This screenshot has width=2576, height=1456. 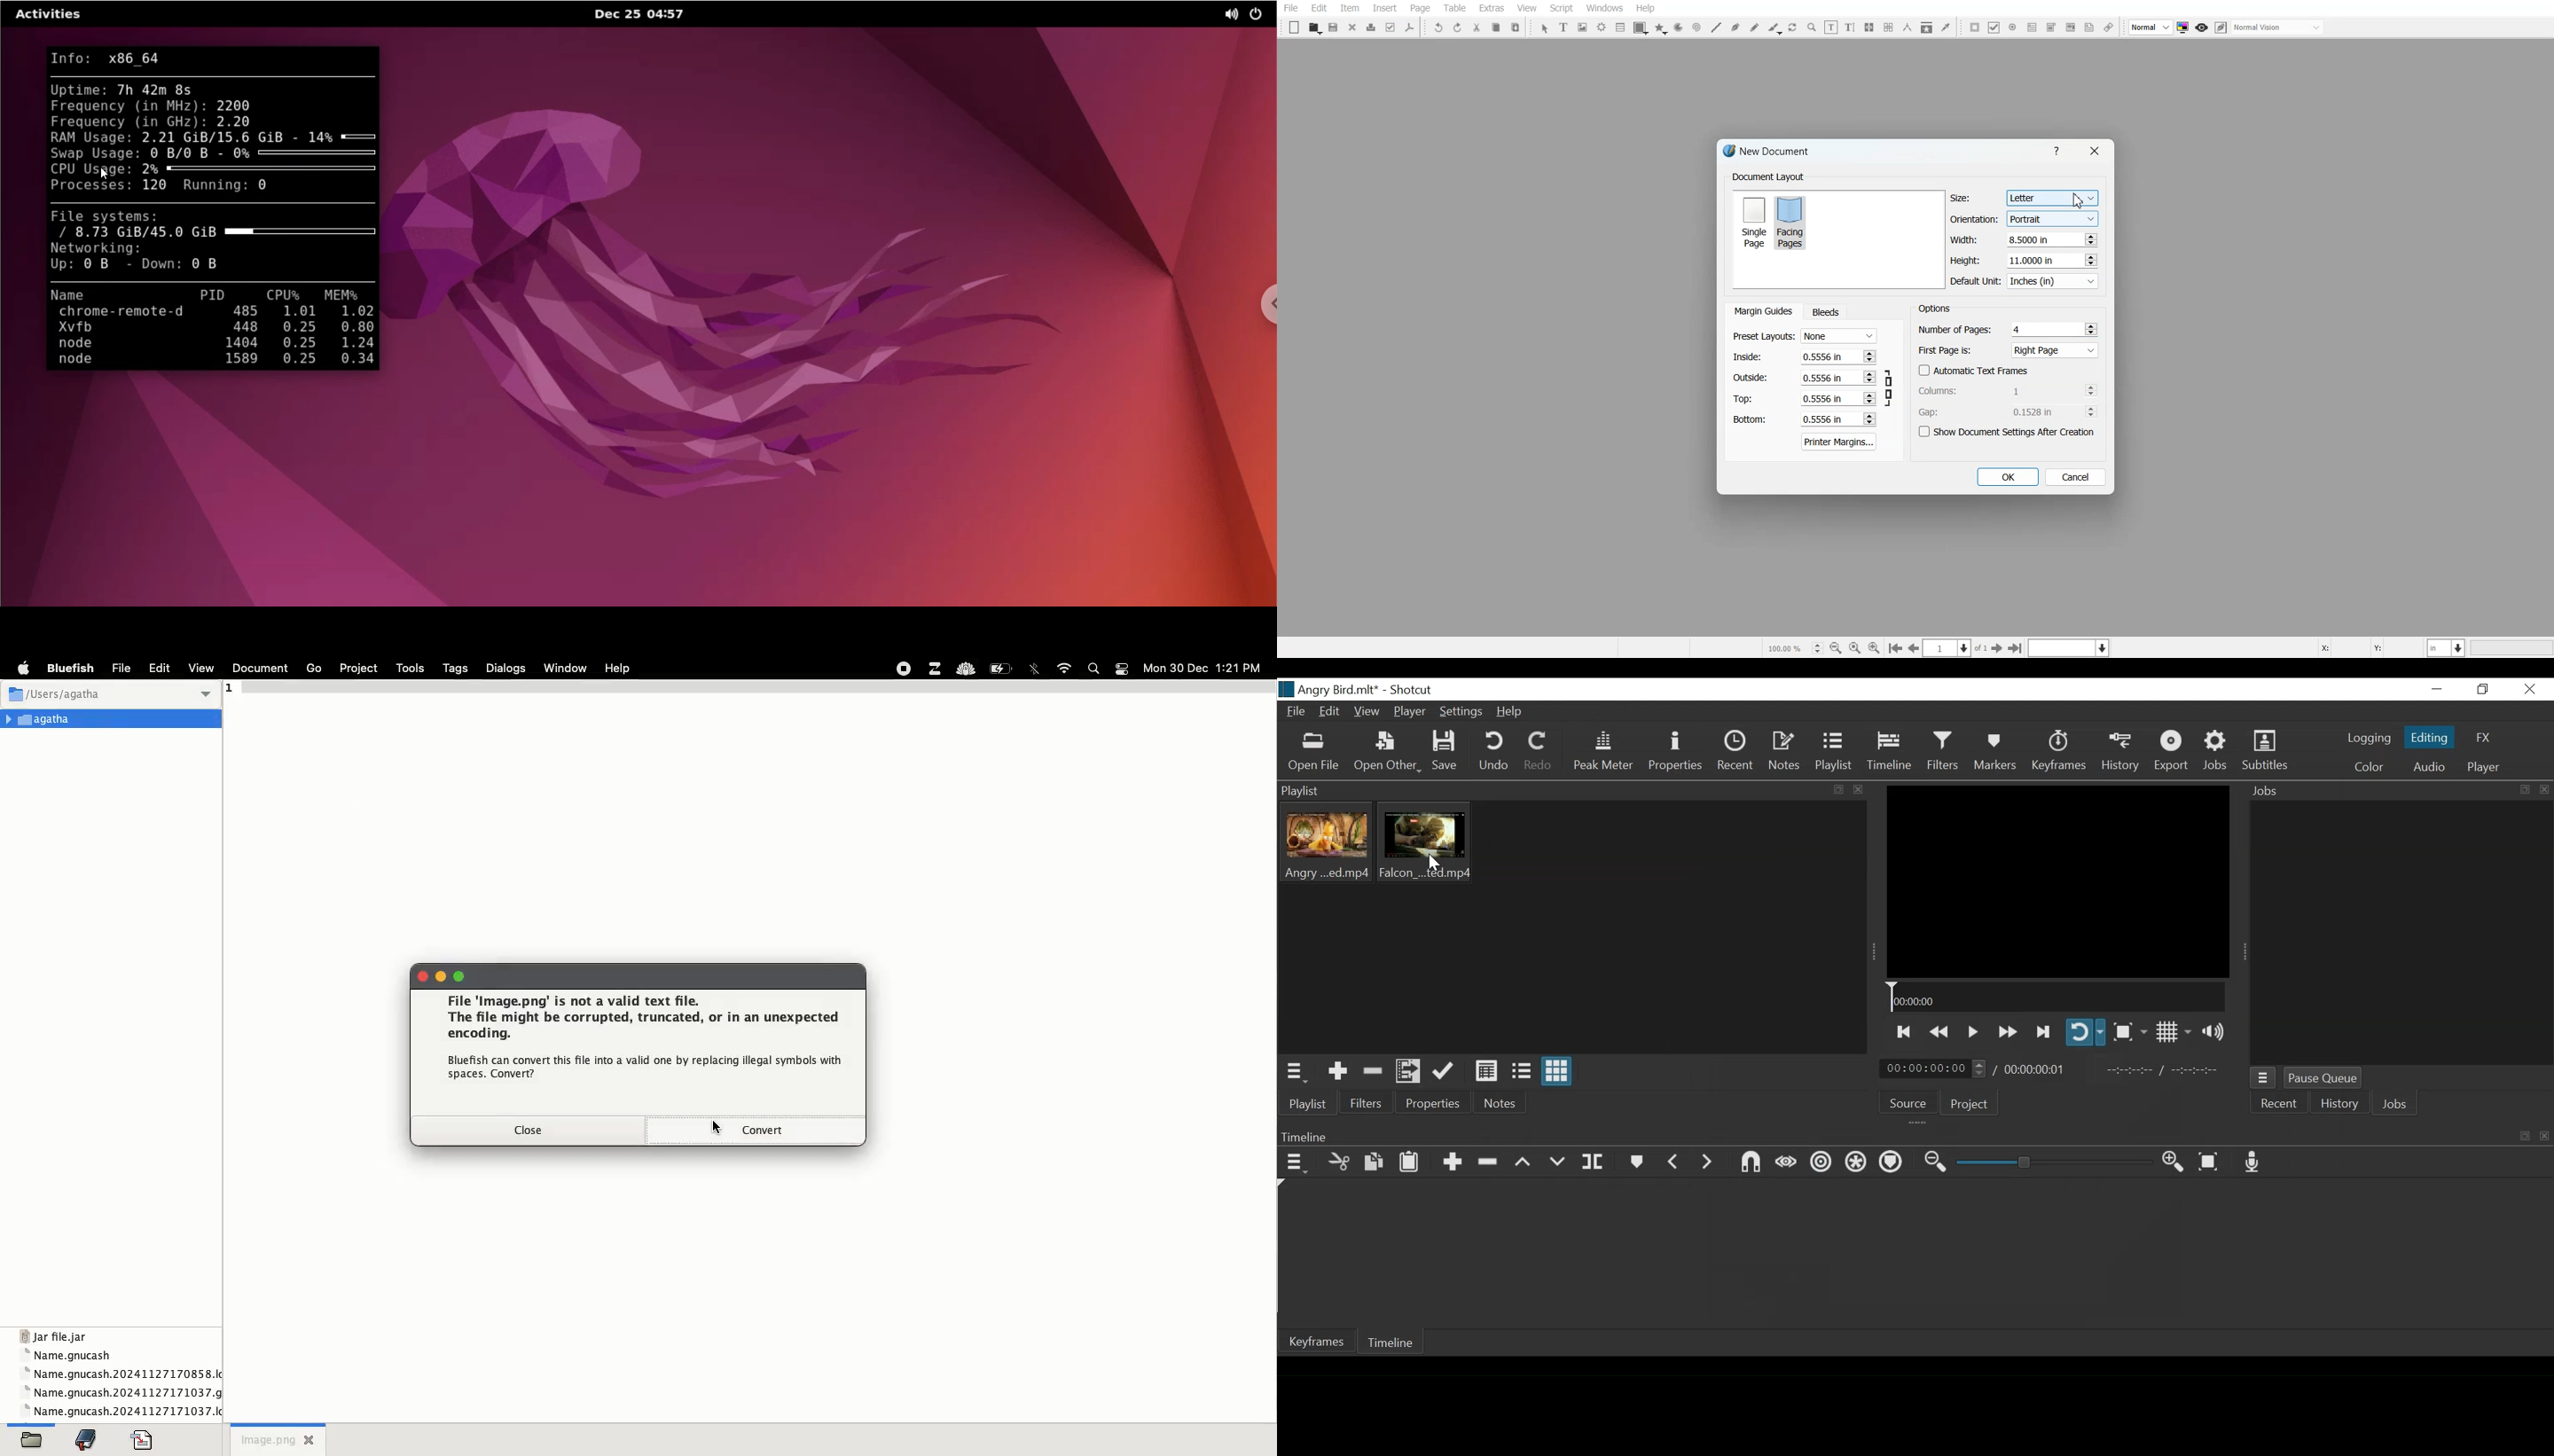 I want to click on Bezier curve, so click(x=1735, y=27).